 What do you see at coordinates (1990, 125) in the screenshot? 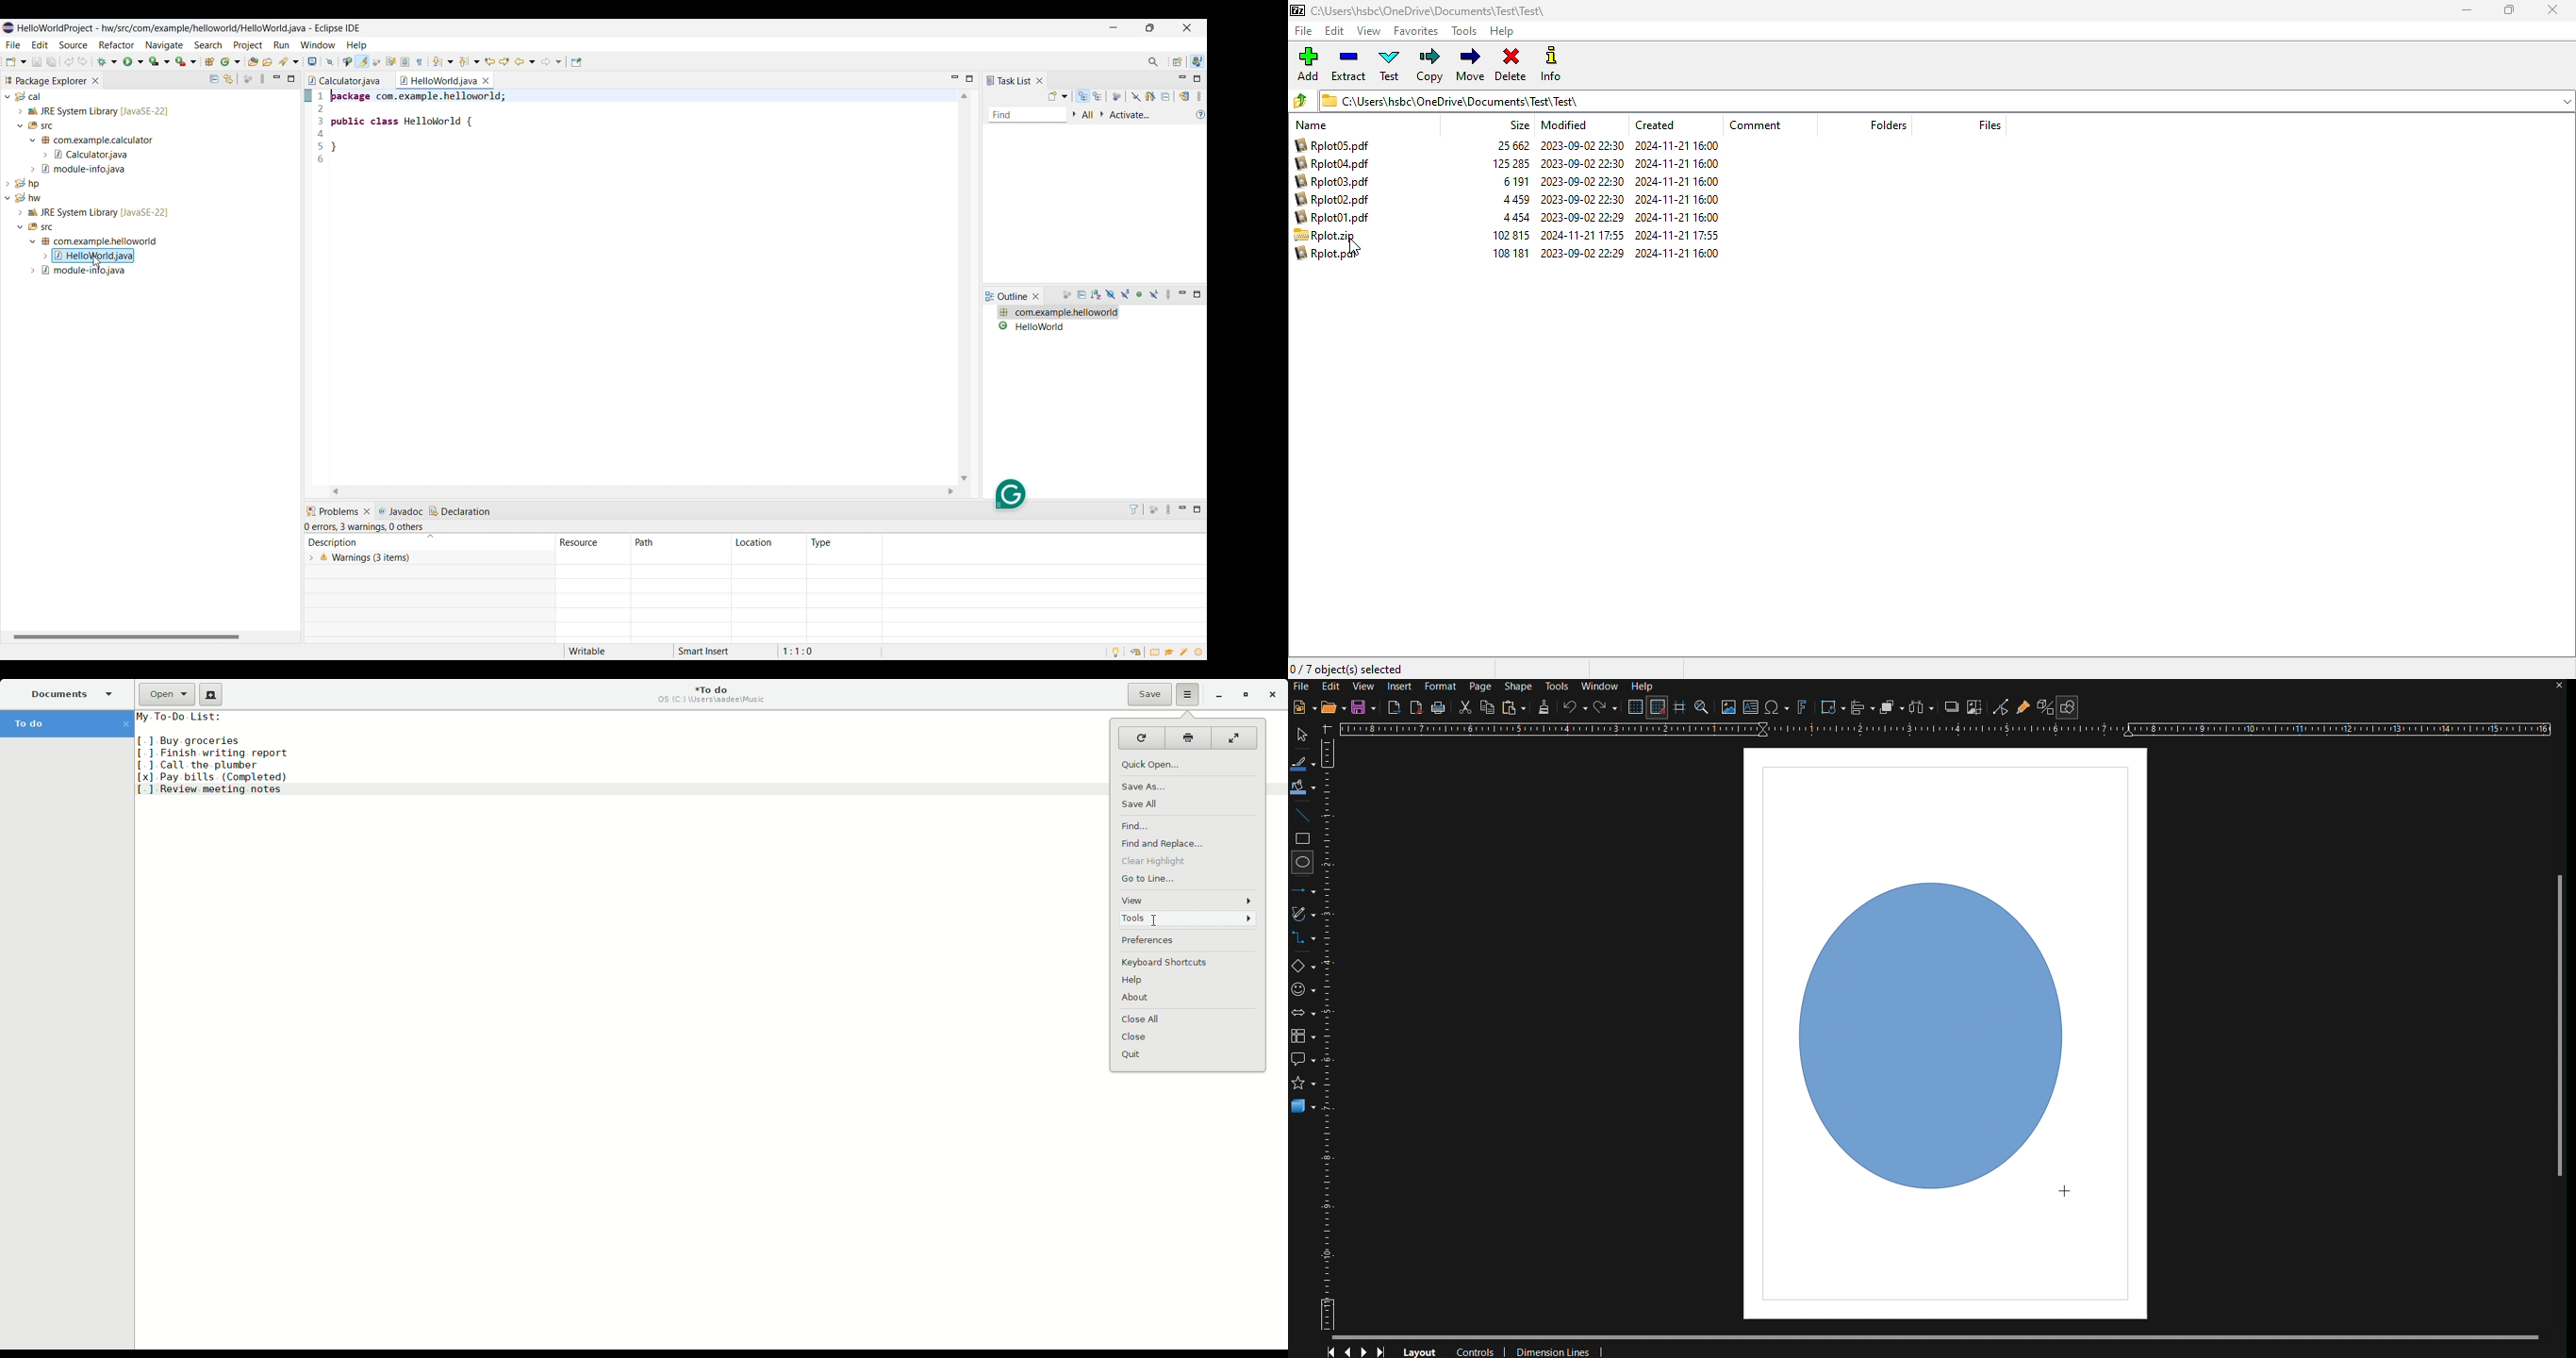
I see `files` at bounding box center [1990, 125].